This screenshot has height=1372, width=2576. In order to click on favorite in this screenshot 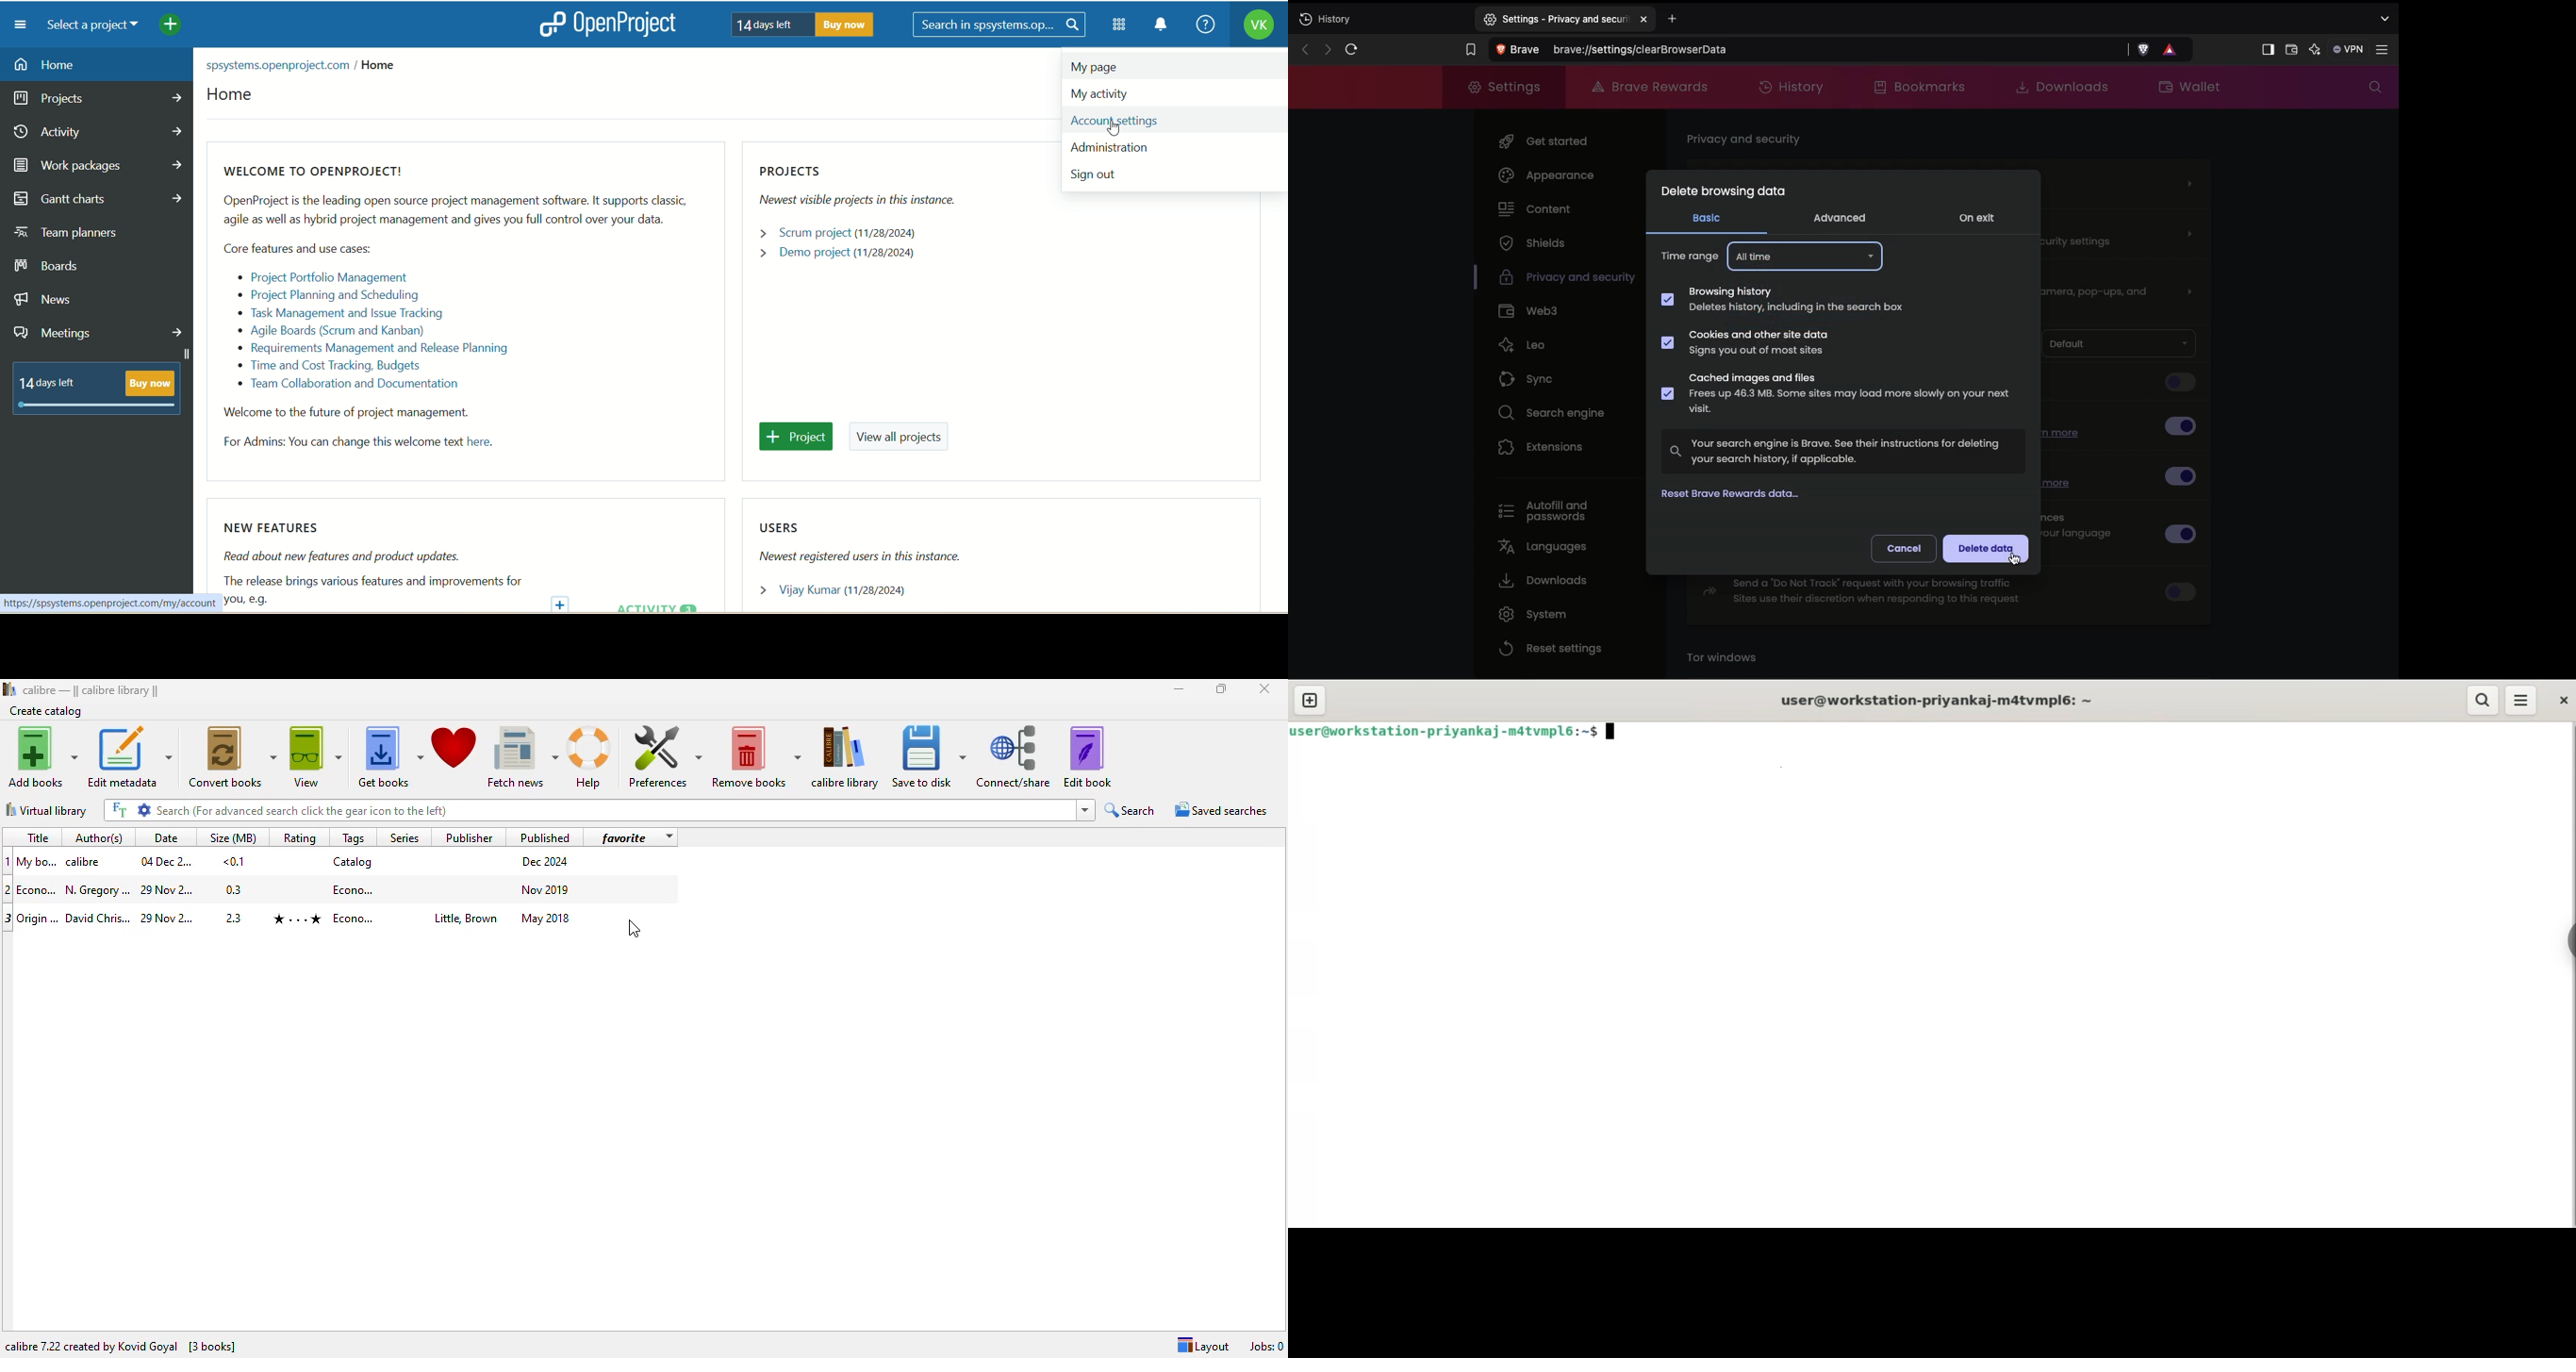, I will do `click(624, 837)`.